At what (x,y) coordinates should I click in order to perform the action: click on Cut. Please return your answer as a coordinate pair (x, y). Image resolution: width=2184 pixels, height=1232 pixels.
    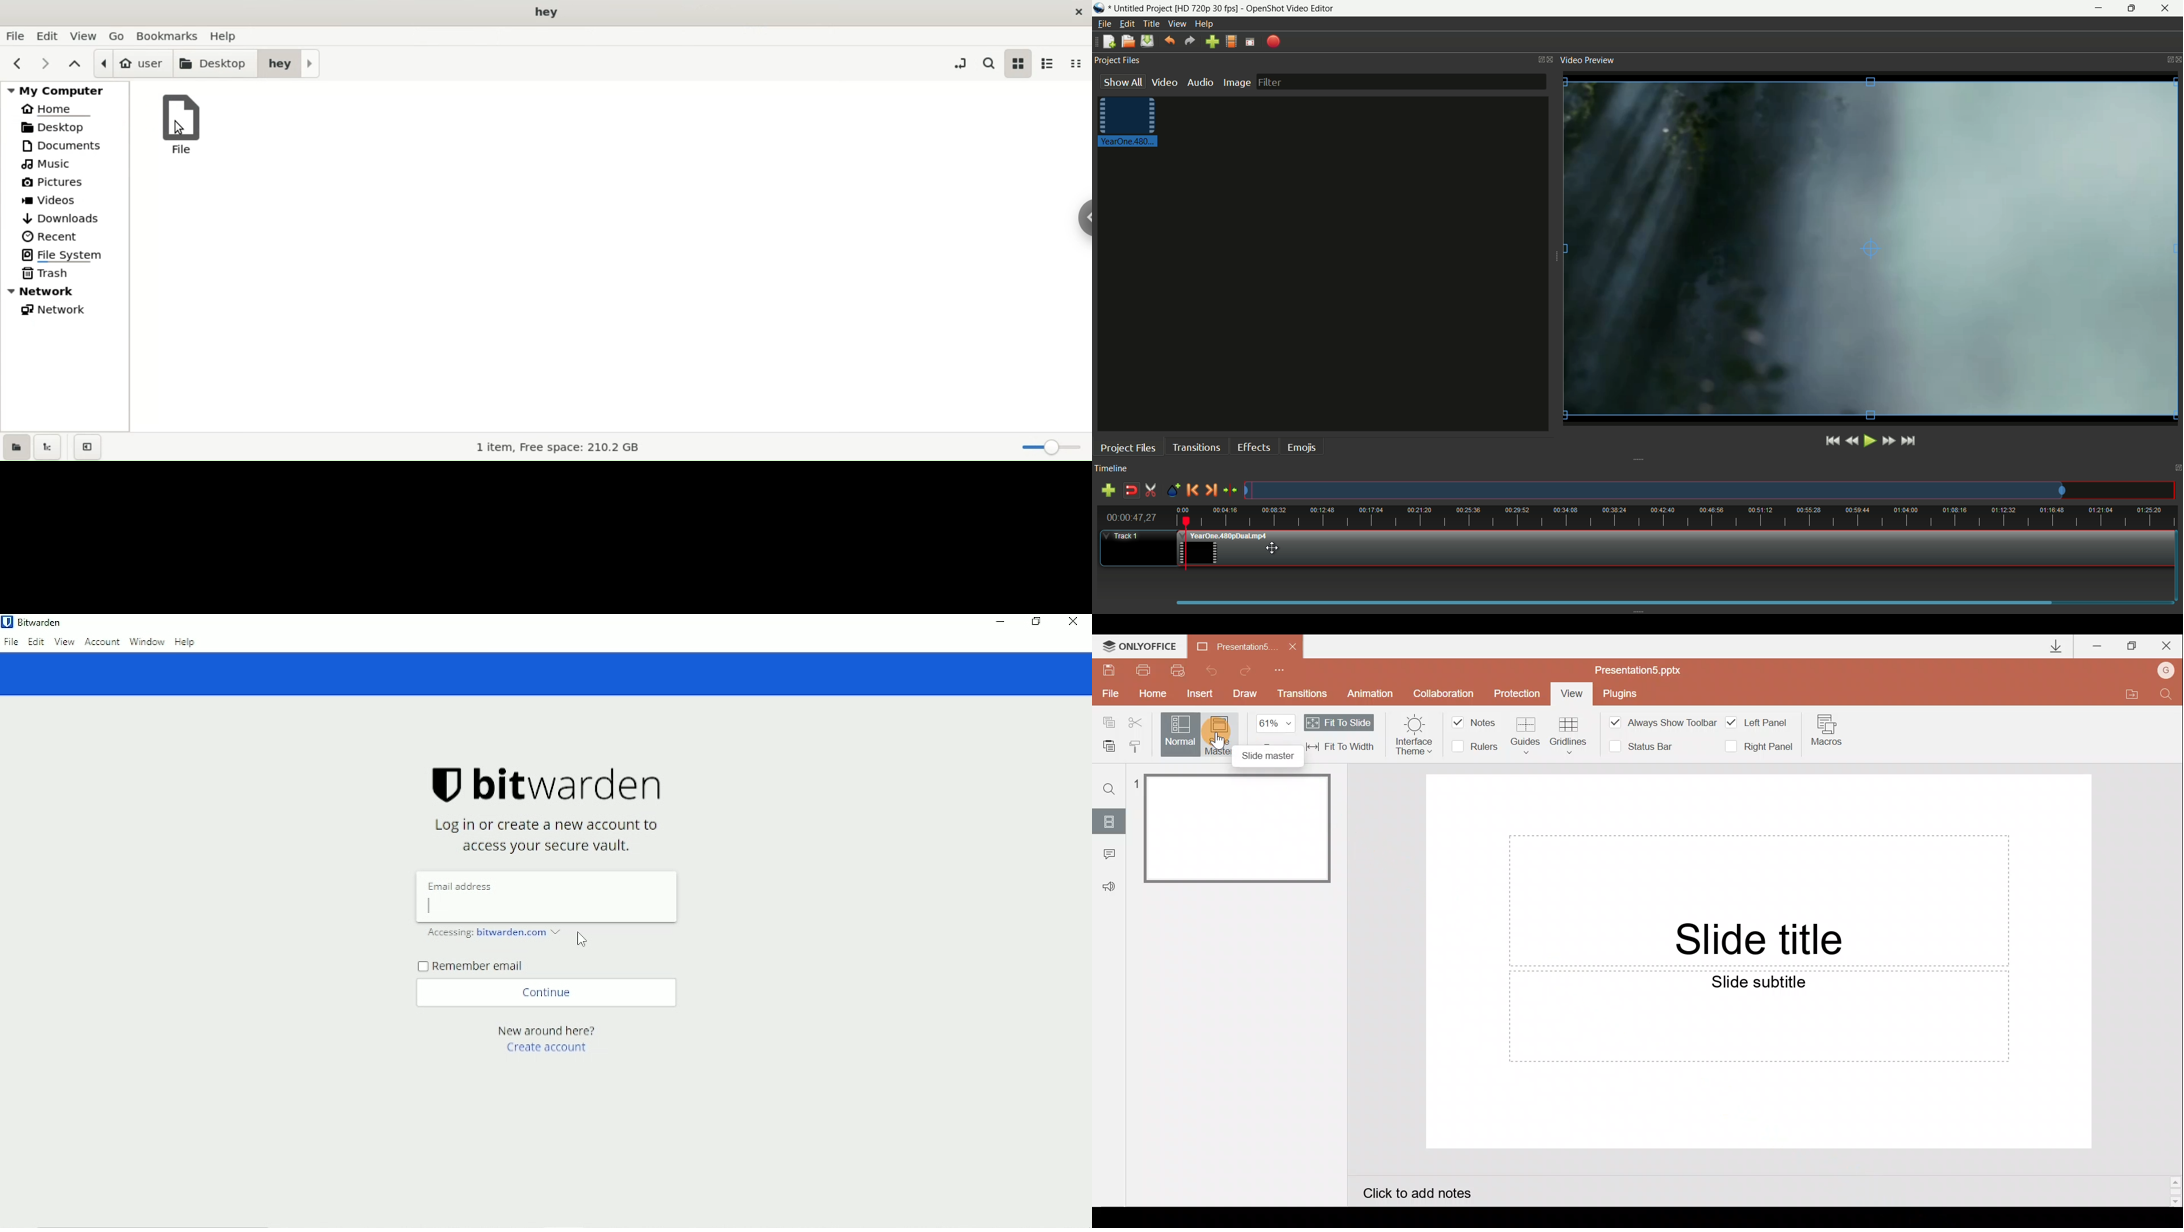
    Looking at the image, I should click on (1139, 722).